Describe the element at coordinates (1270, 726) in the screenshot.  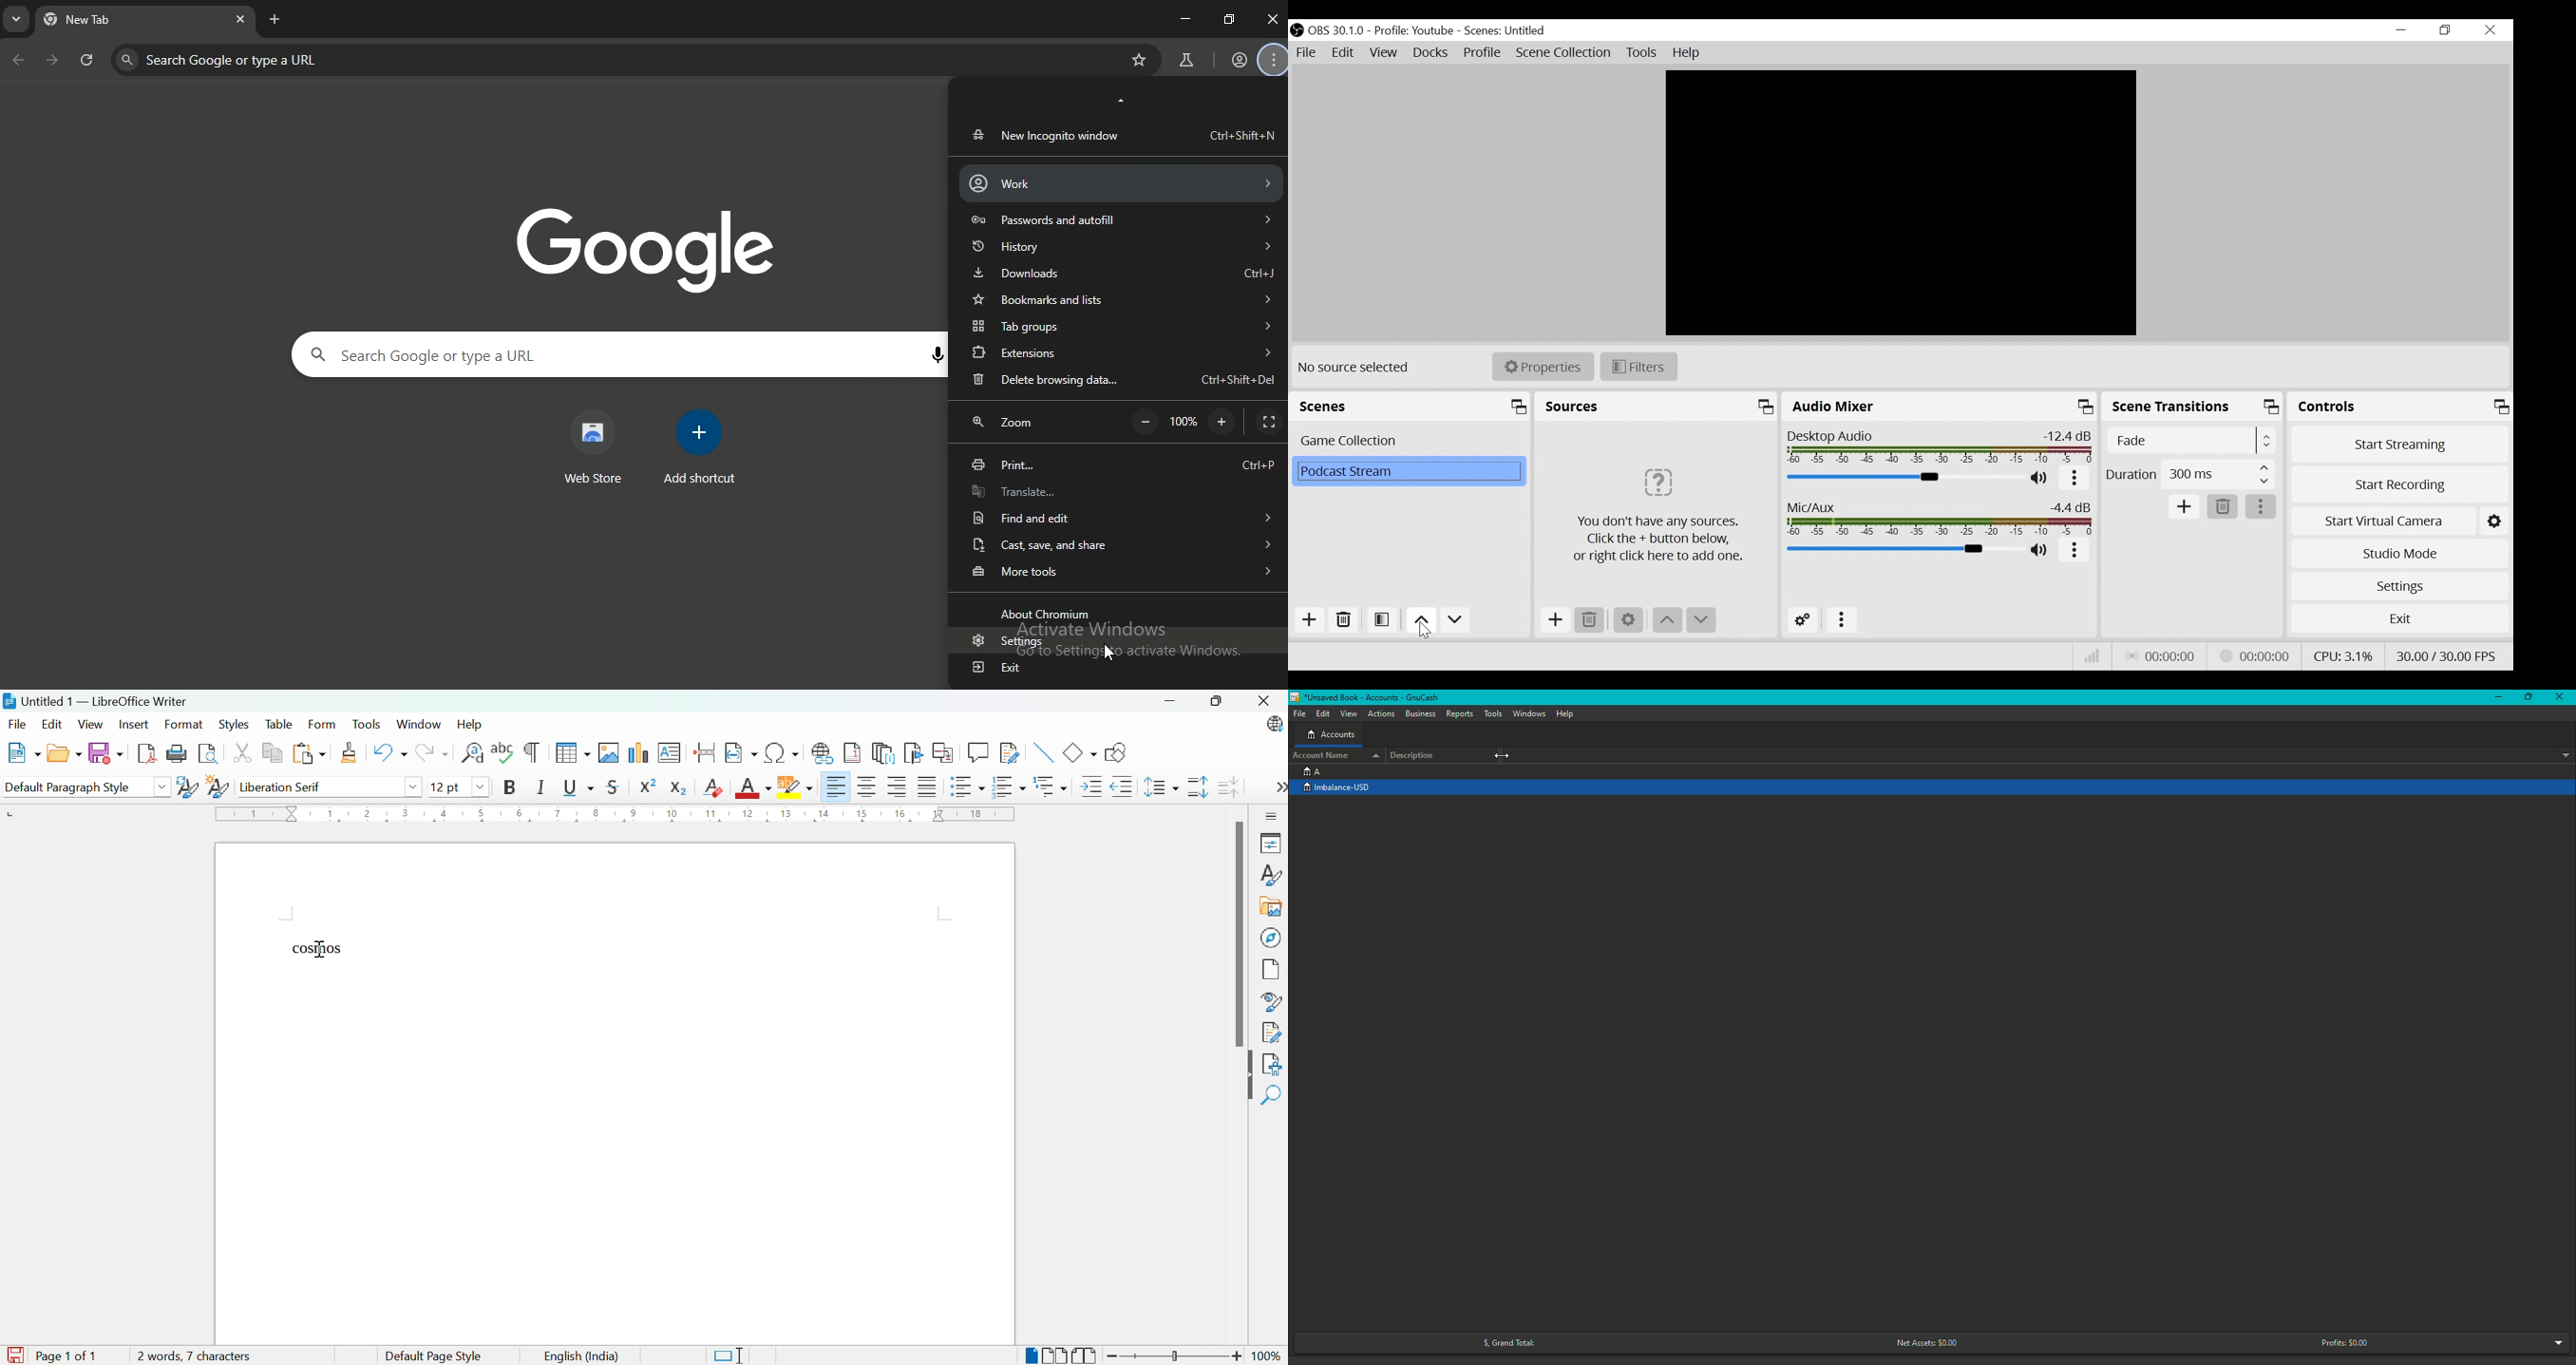
I see `LibreOffice update available` at that location.